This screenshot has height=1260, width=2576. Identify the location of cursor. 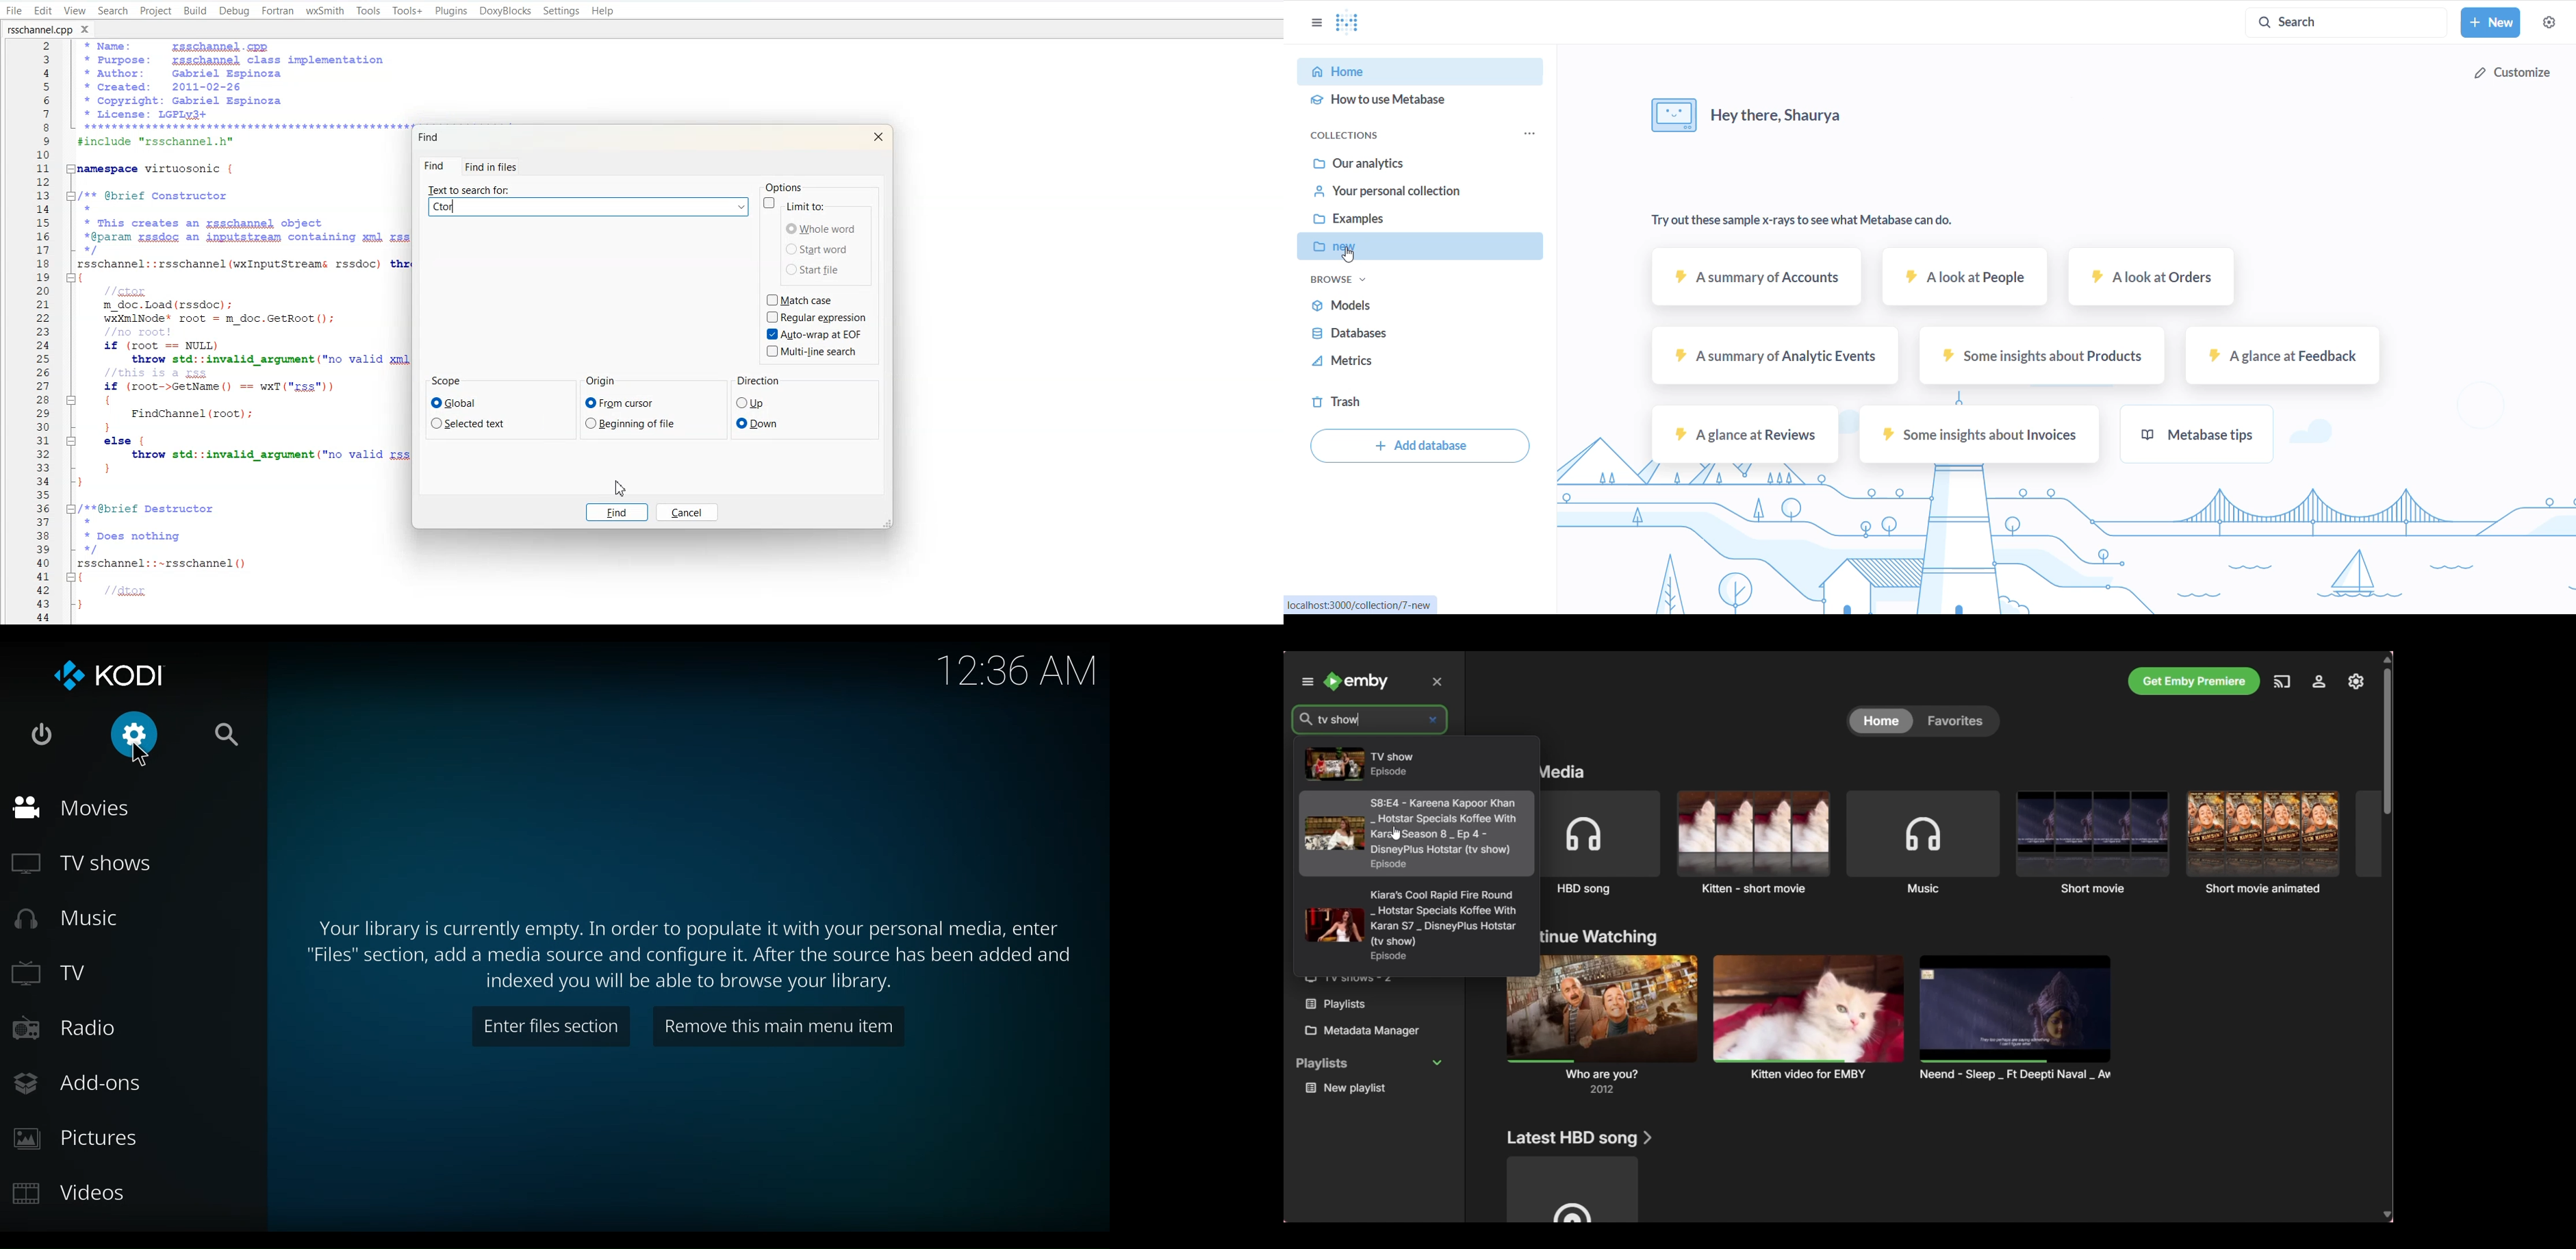
(1350, 258).